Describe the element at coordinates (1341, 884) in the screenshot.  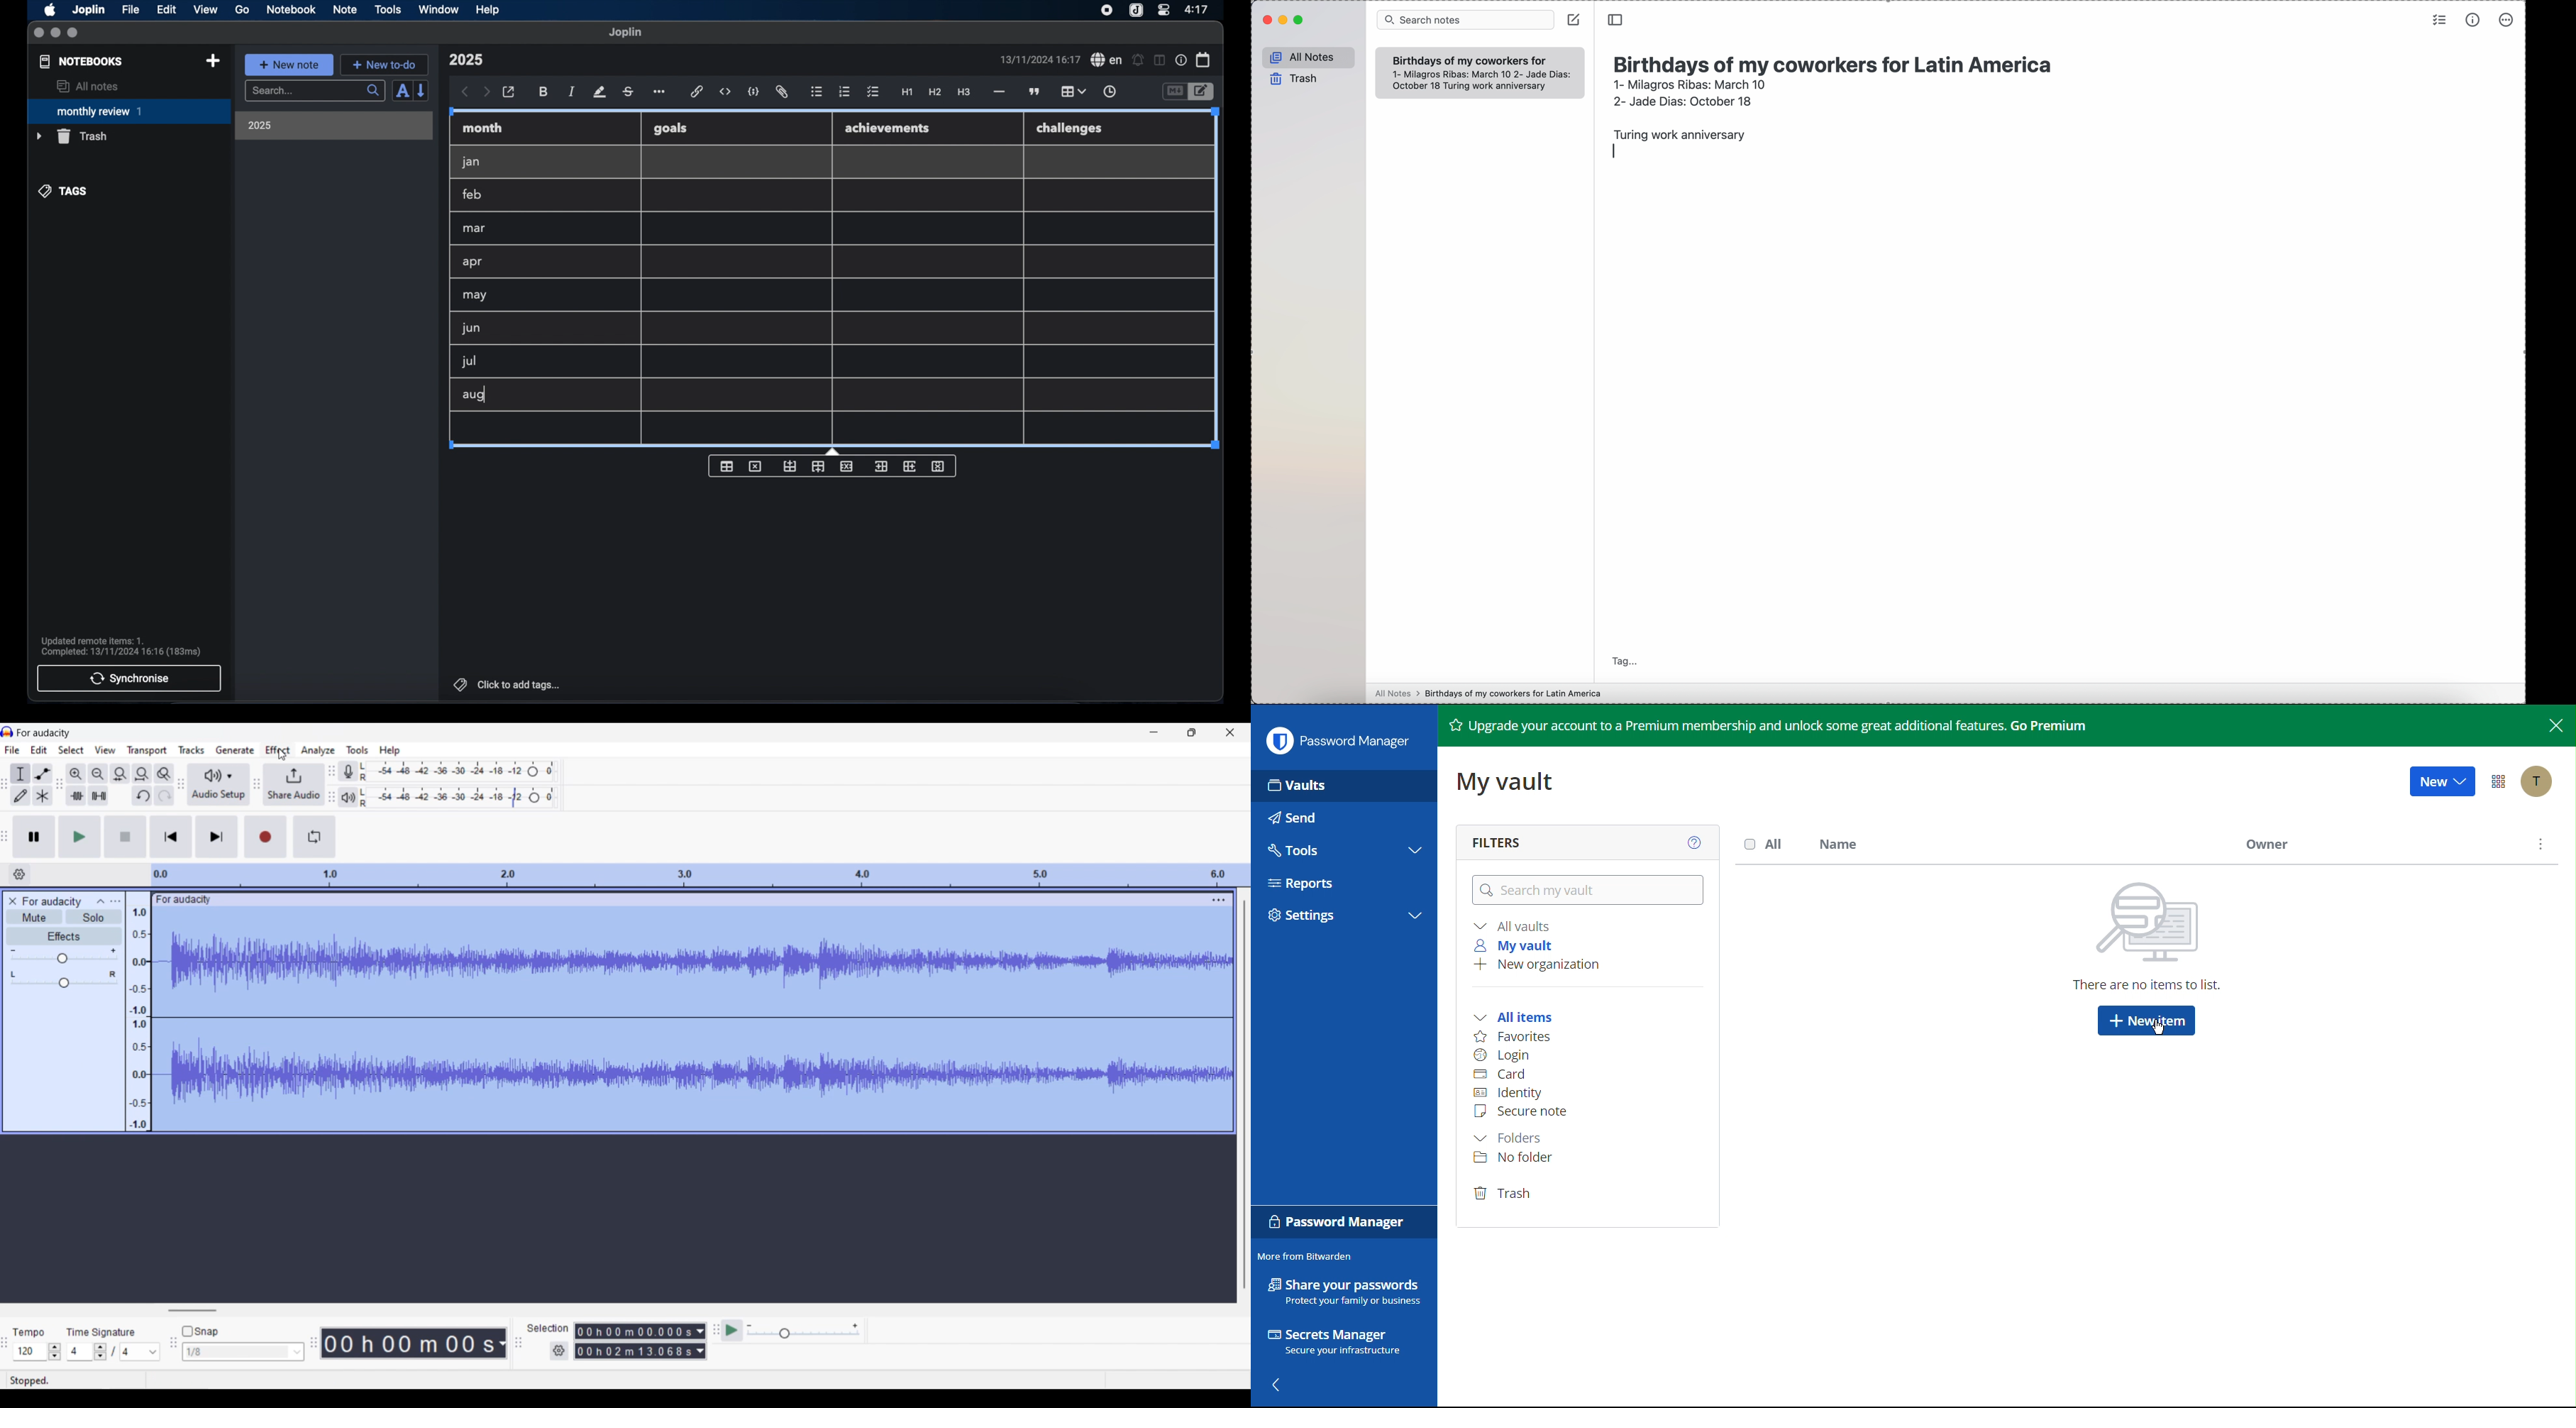
I see `Reports` at that location.